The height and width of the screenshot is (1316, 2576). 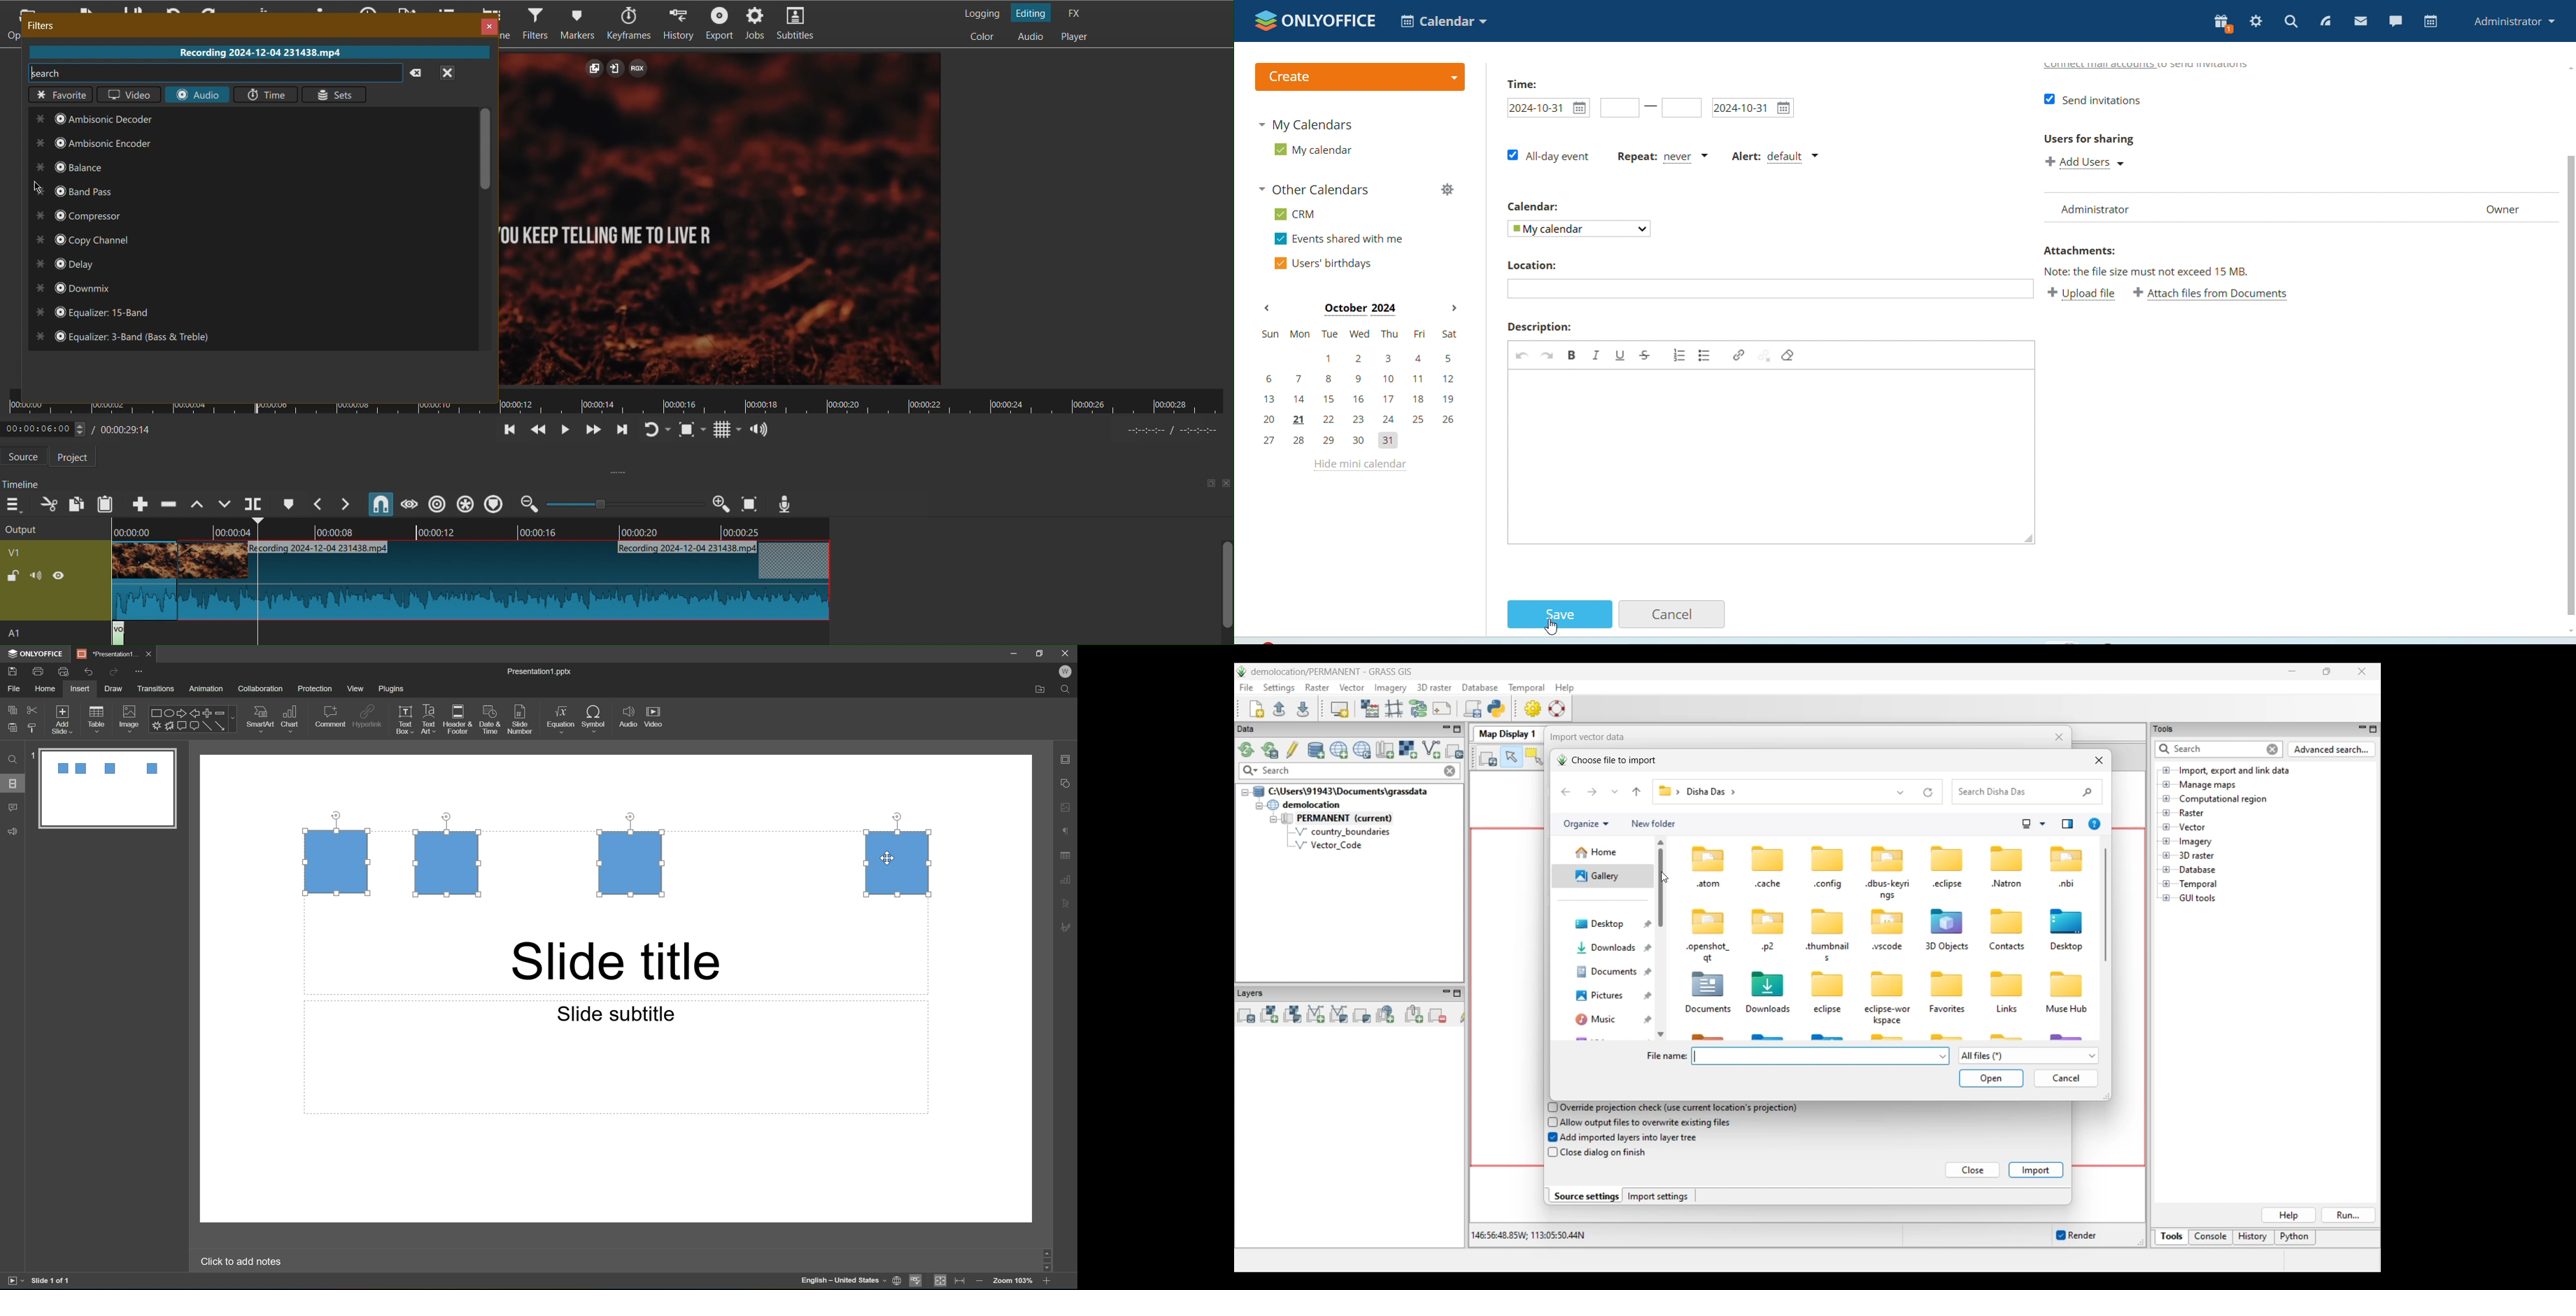 What do you see at coordinates (418, 73) in the screenshot?
I see `clear` at bounding box center [418, 73].